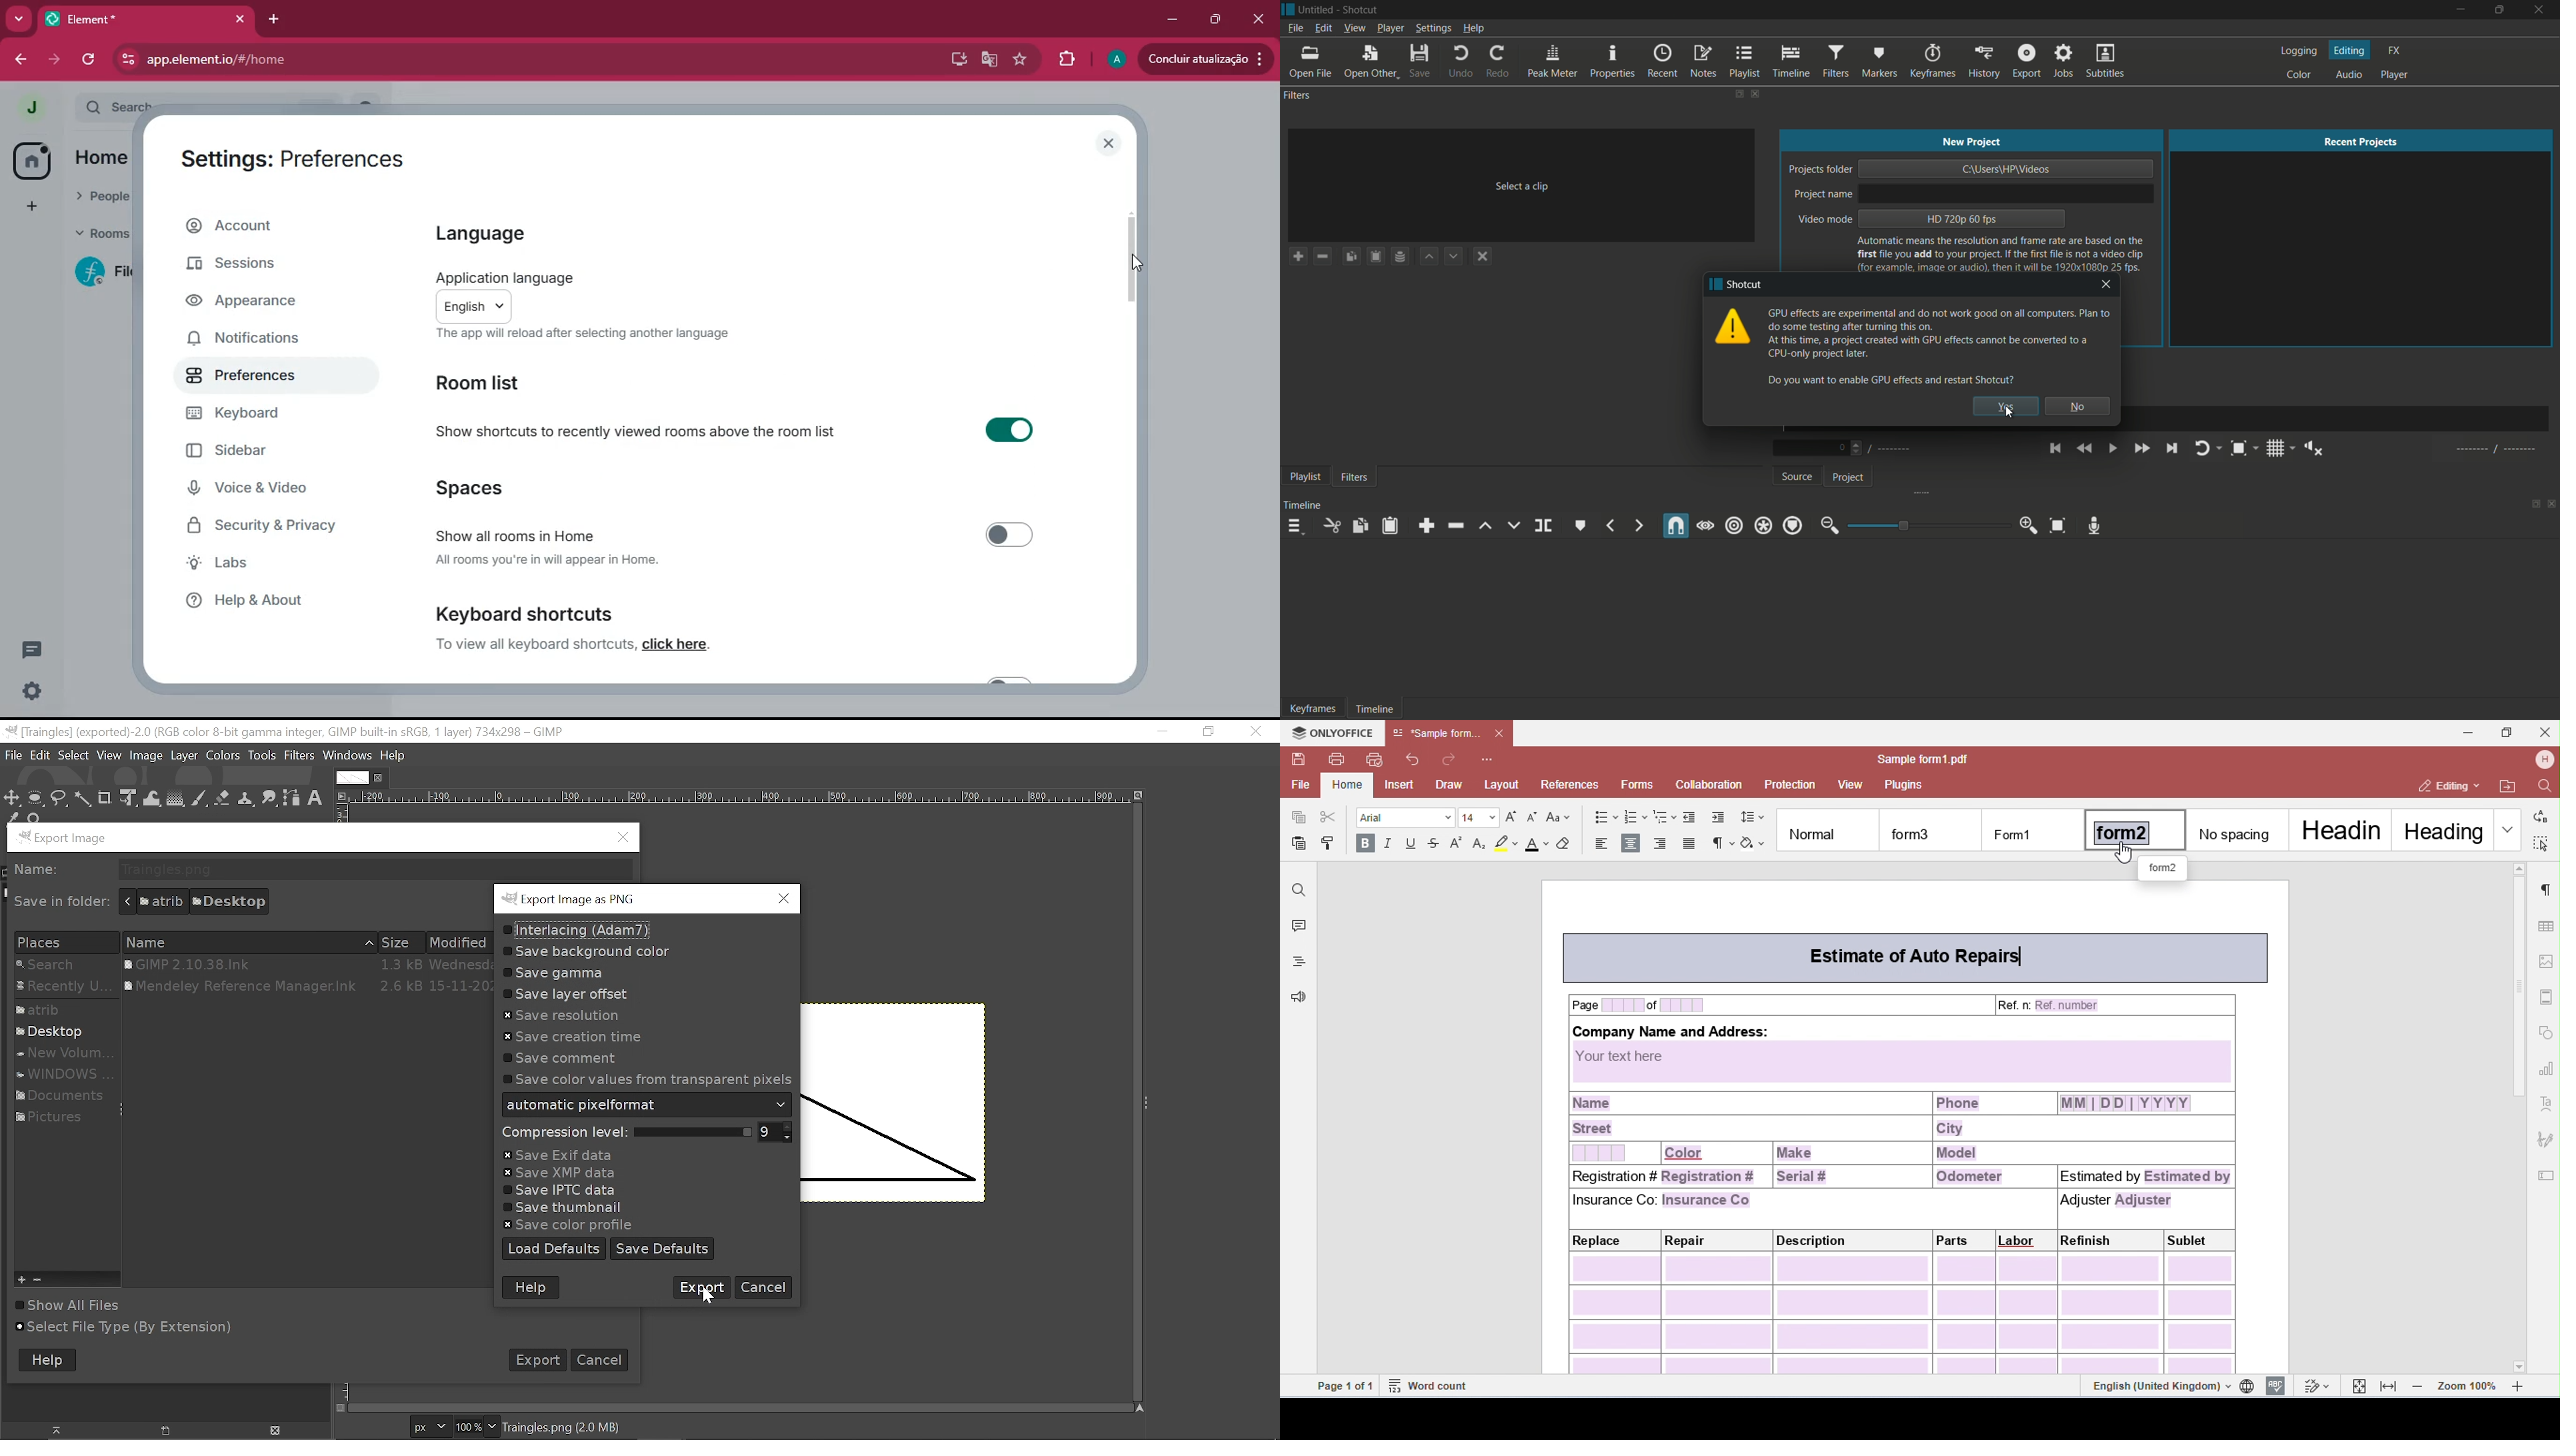 The height and width of the screenshot is (1456, 2576). What do you see at coordinates (348, 757) in the screenshot?
I see `Windows` at bounding box center [348, 757].